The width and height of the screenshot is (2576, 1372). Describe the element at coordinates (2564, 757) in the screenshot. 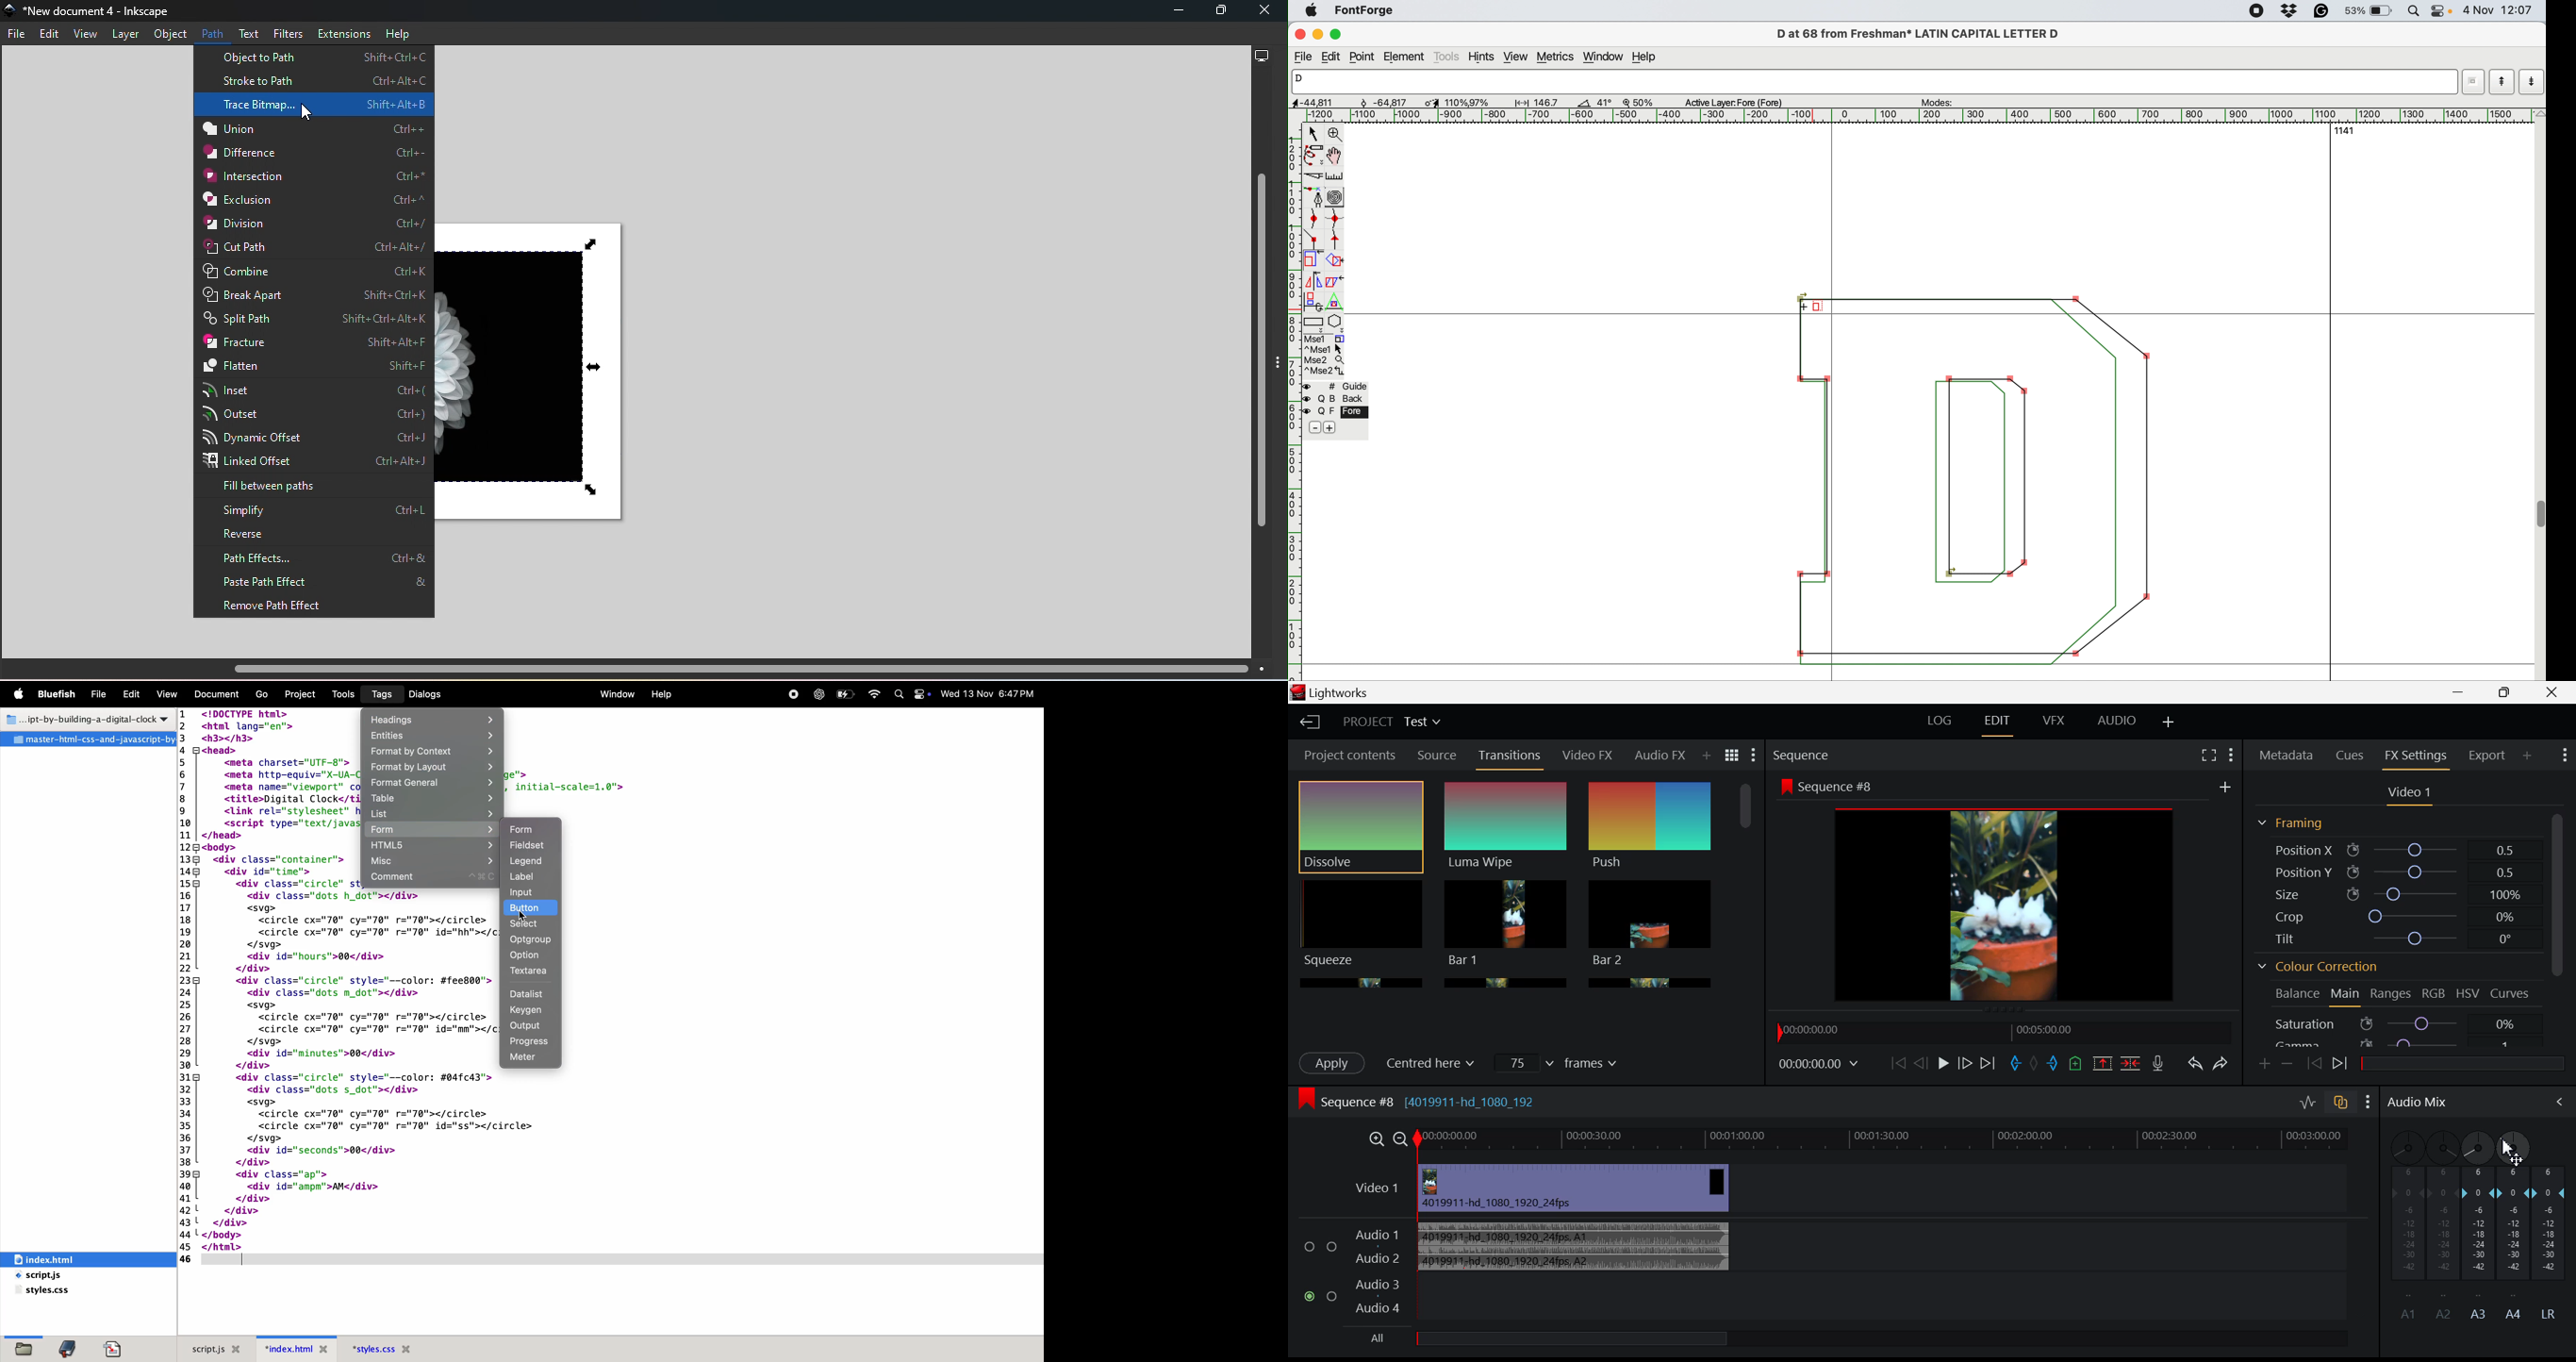

I see `Show Settings` at that location.